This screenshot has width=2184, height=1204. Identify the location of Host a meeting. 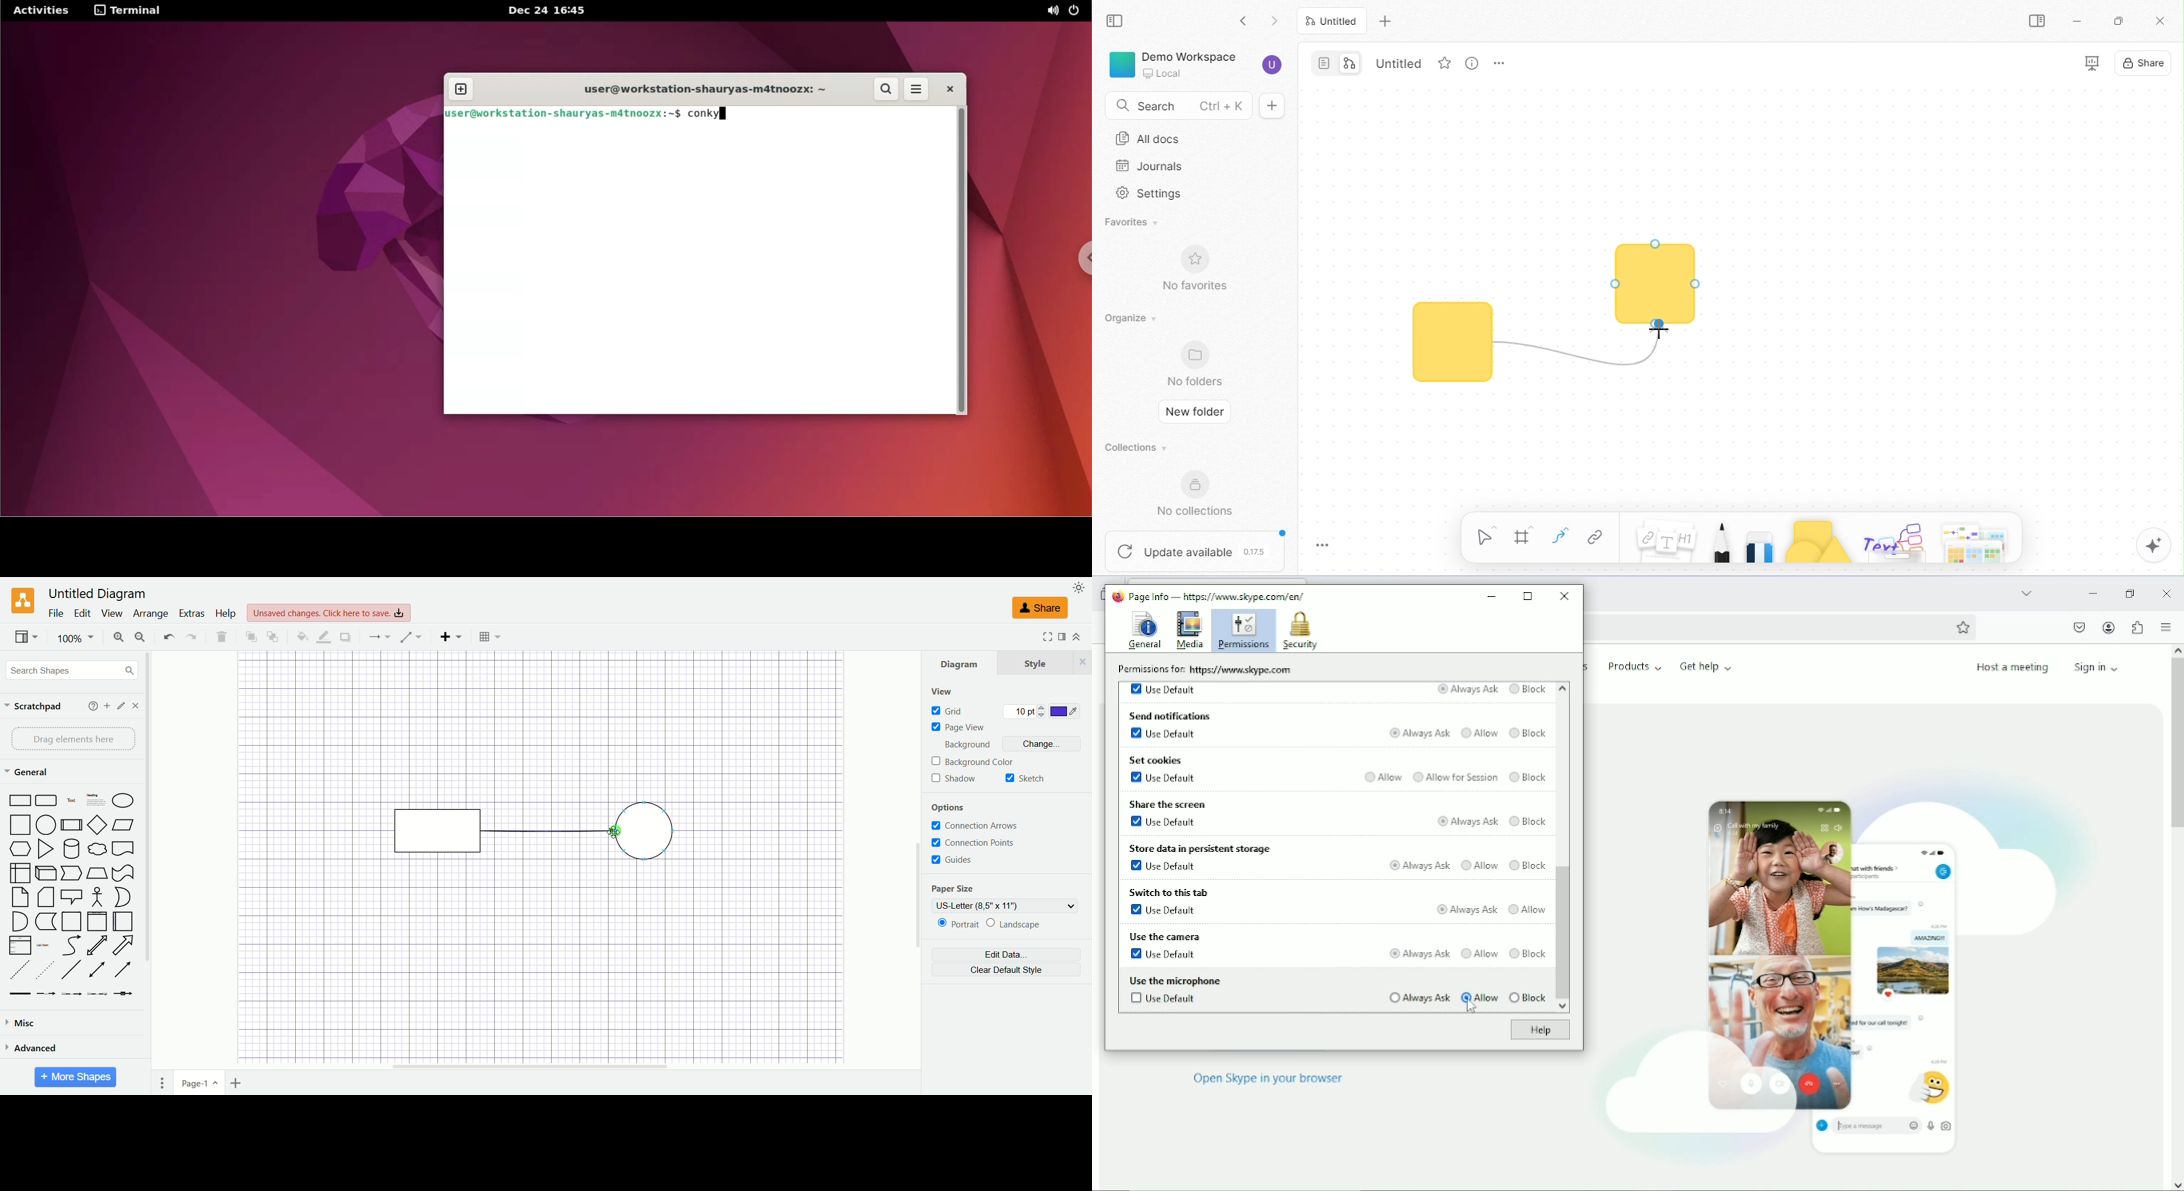
(2011, 667).